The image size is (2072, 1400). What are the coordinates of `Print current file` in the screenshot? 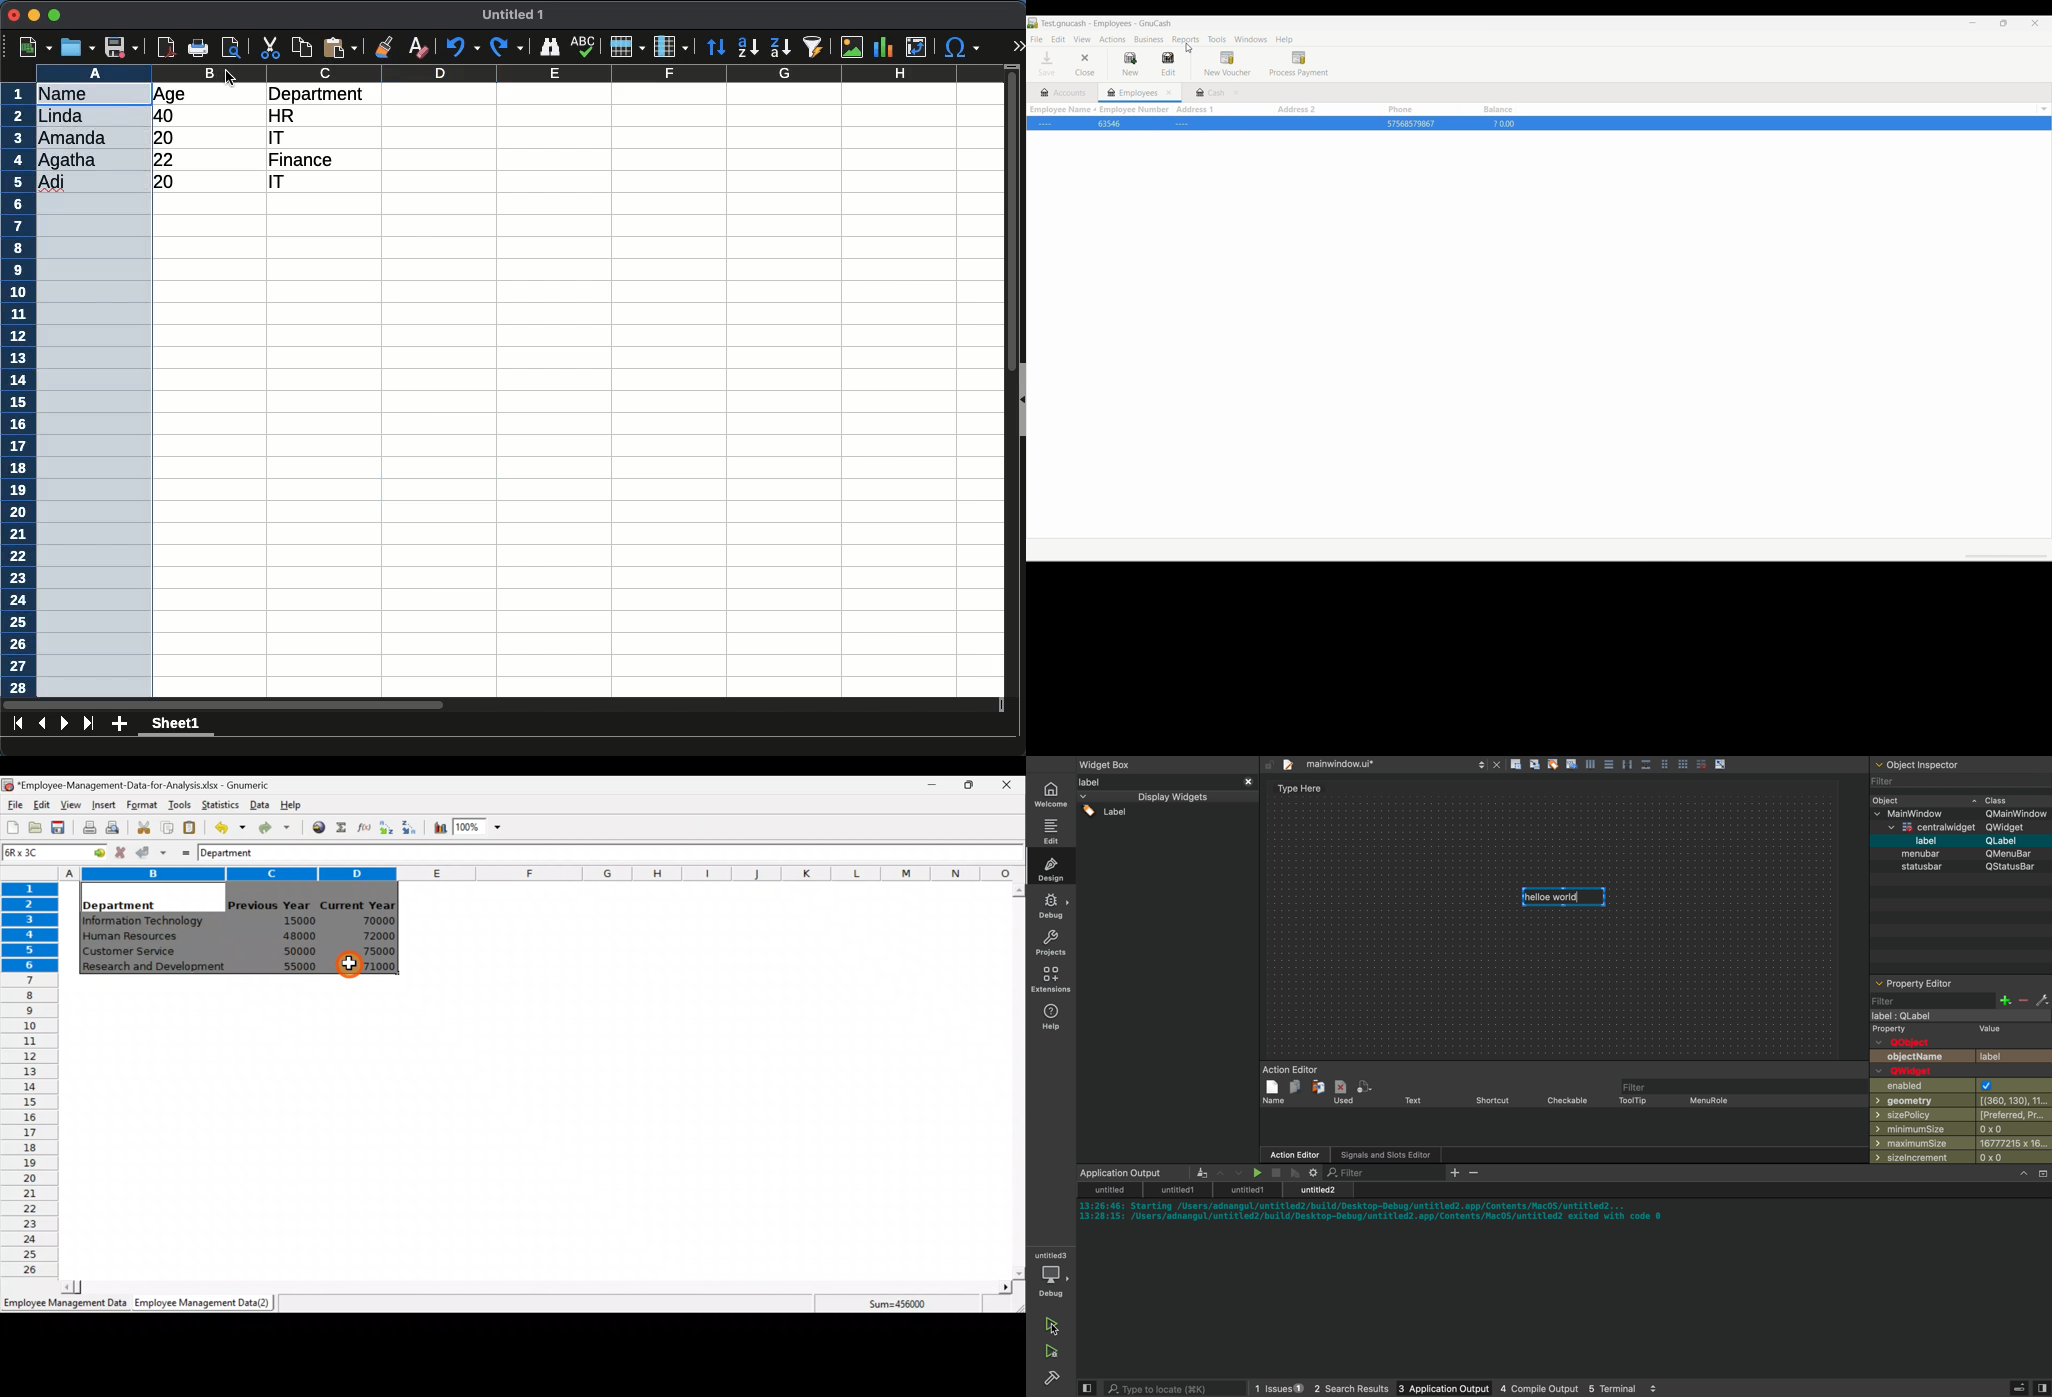 It's located at (89, 827).